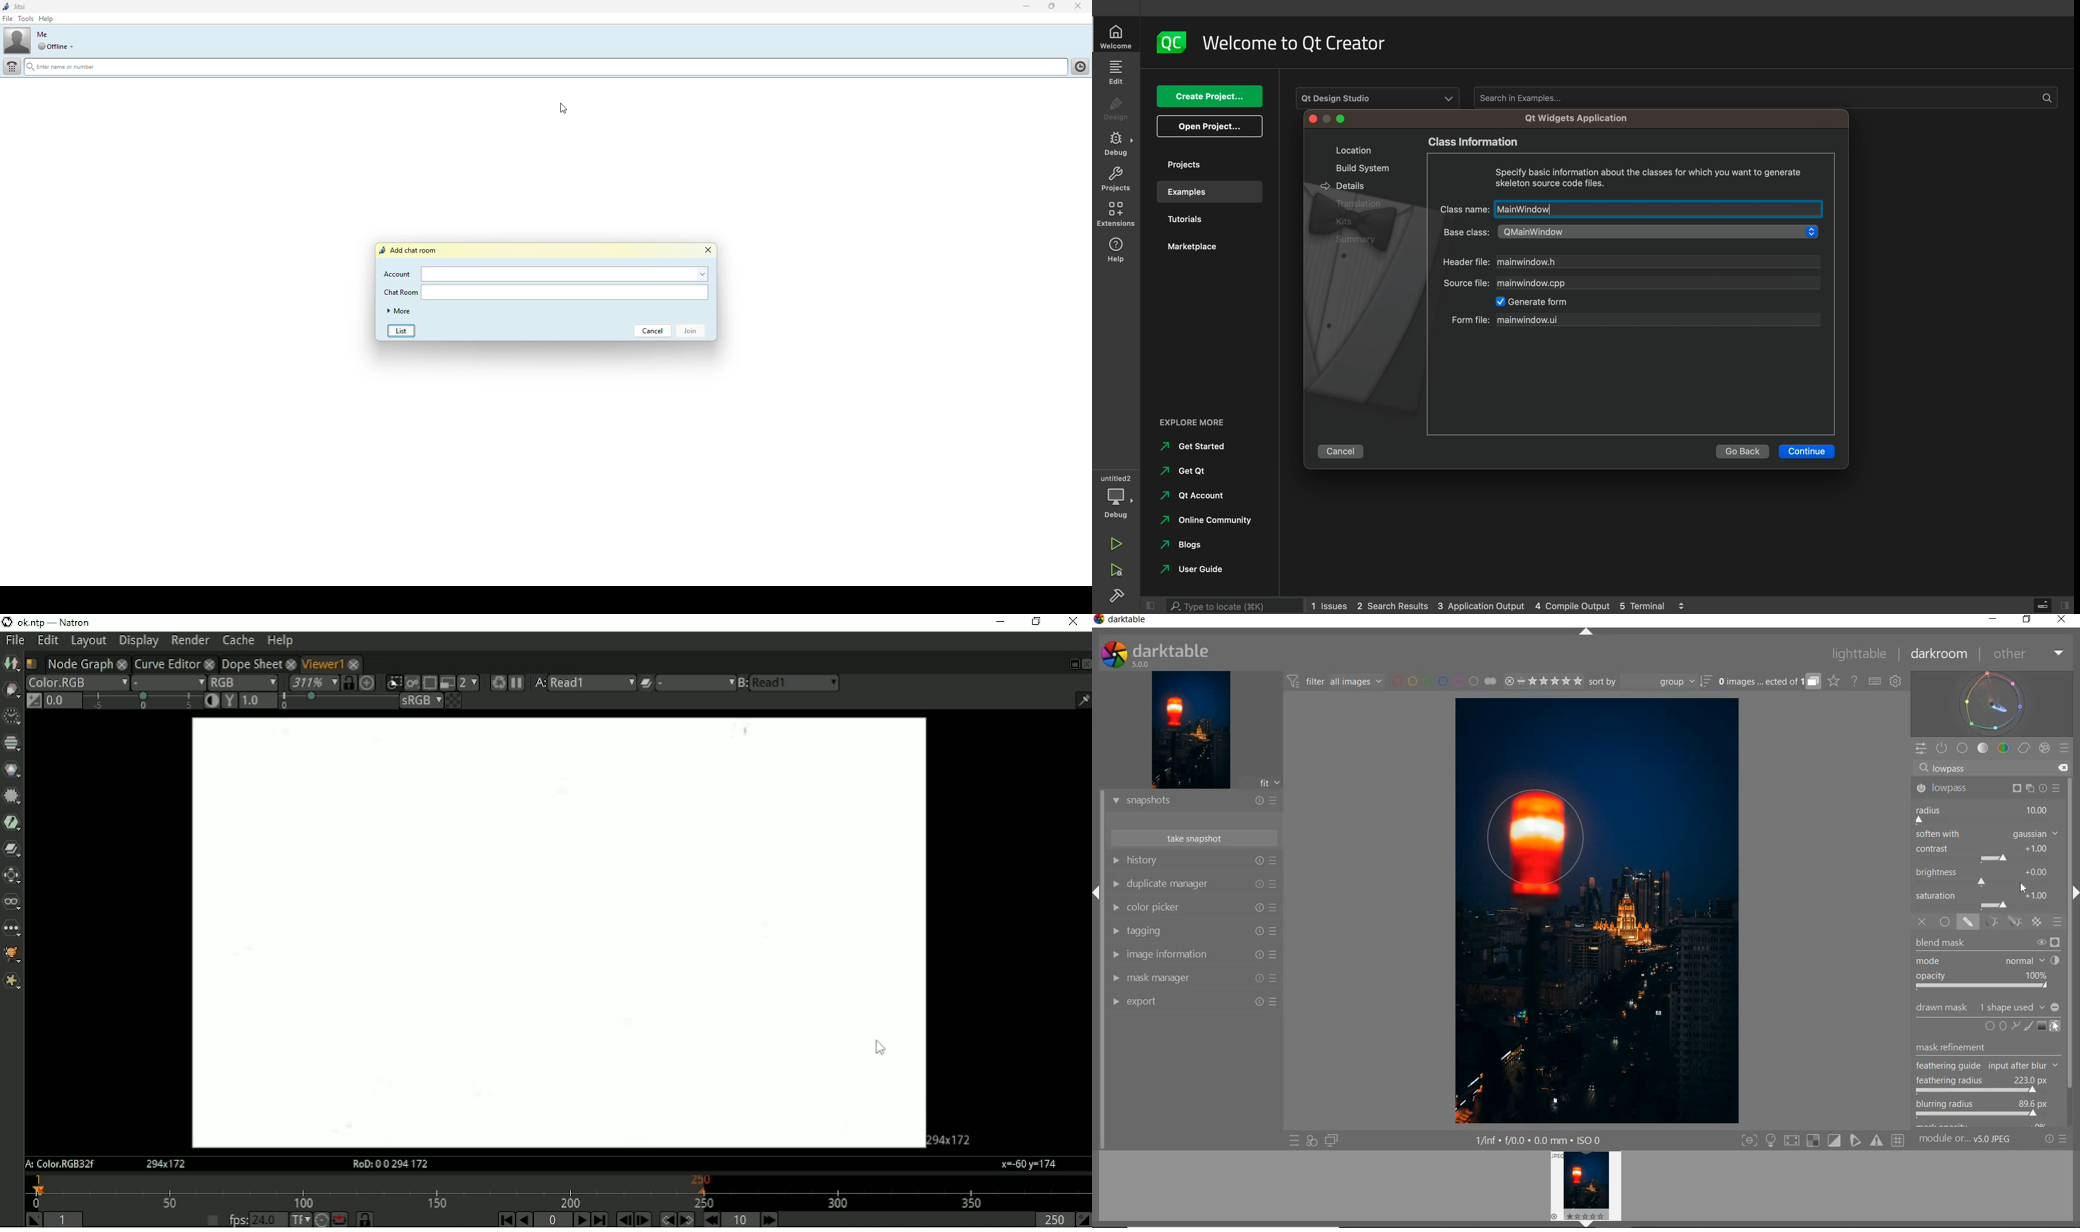  What do you see at coordinates (952, 1139) in the screenshot?
I see `Aspect` at bounding box center [952, 1139].